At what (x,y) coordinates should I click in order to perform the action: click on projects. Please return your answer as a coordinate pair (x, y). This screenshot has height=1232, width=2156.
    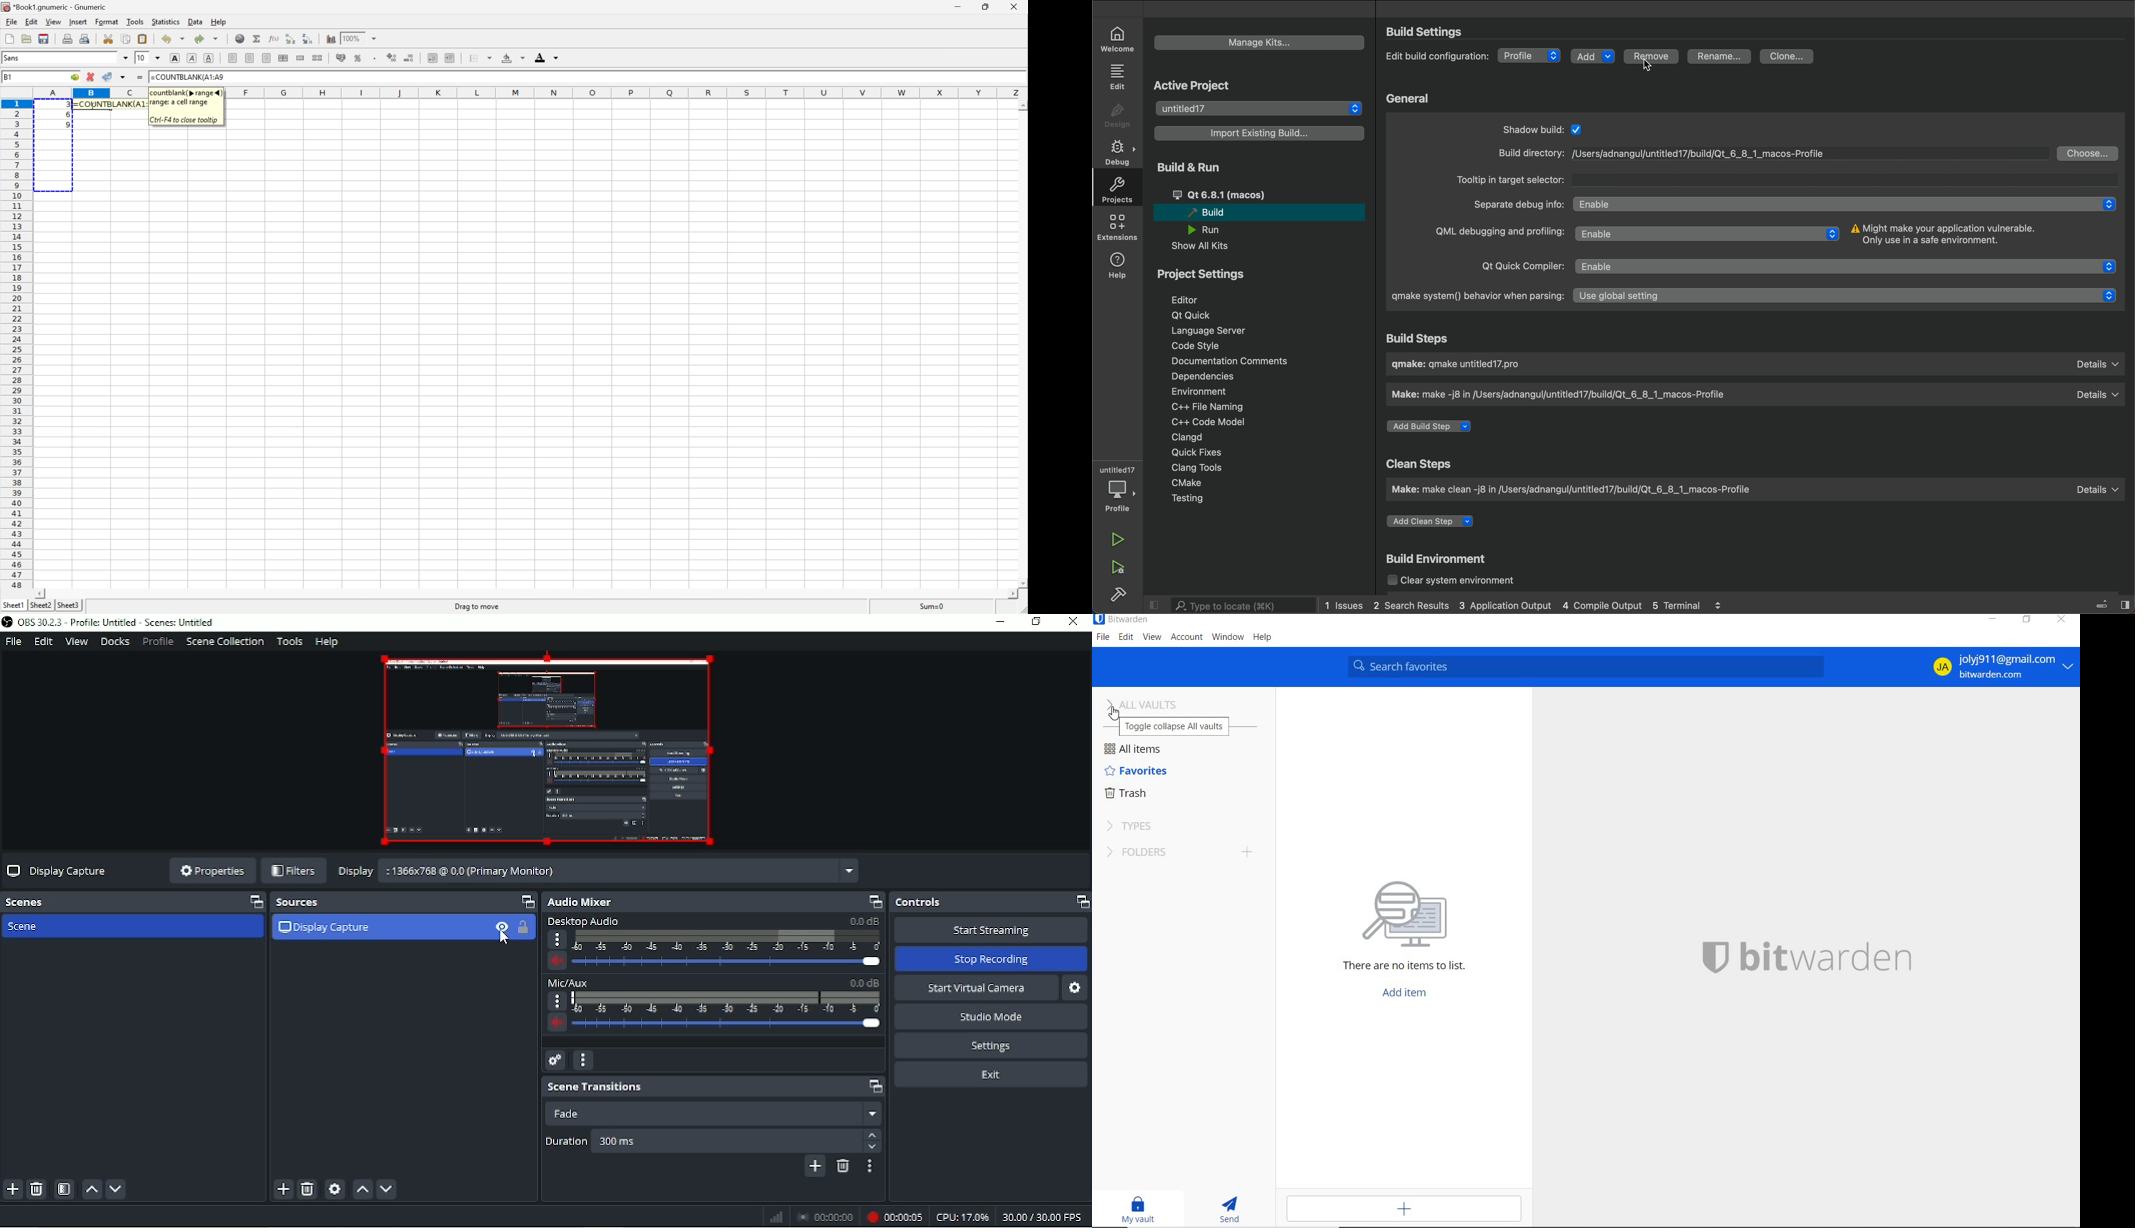
    Looking at the image, I should click on (1119, 191).